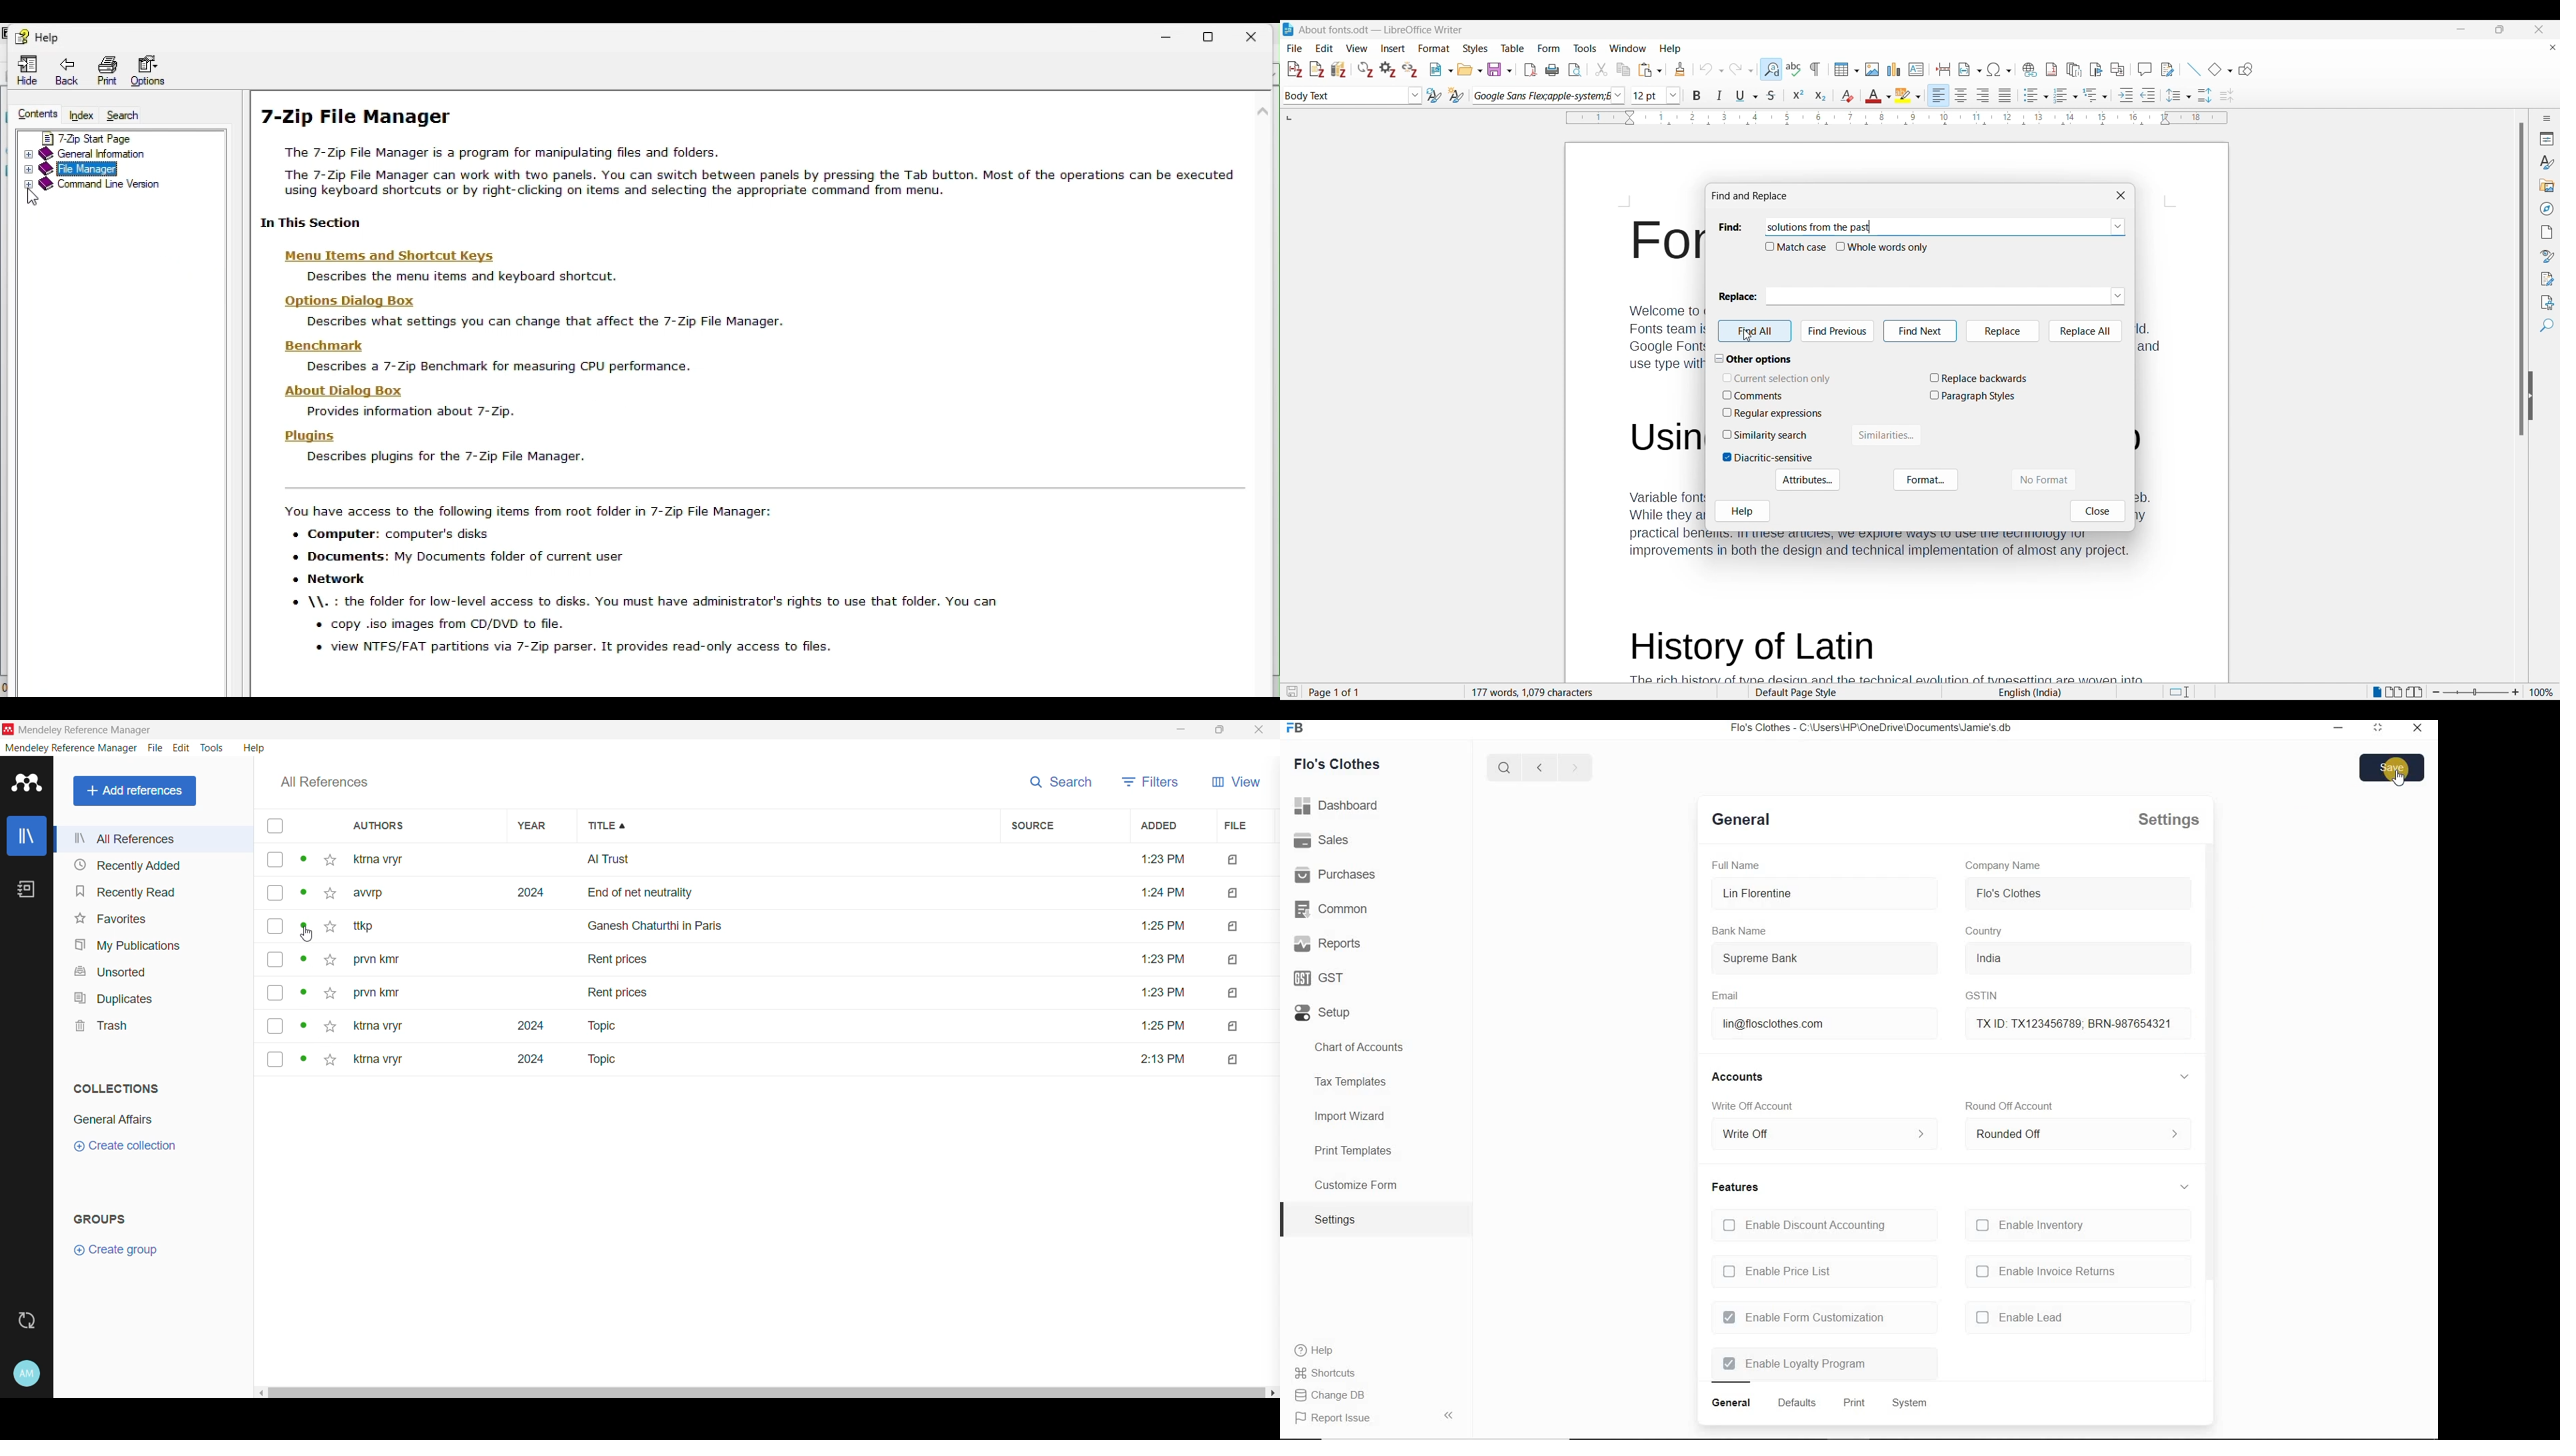 The height and width of the screenshot is (1456, 2576). What do you see at coordinates (114, 999) in the screenshot?
I see `Duplicates` at bounding box center [114, 999].